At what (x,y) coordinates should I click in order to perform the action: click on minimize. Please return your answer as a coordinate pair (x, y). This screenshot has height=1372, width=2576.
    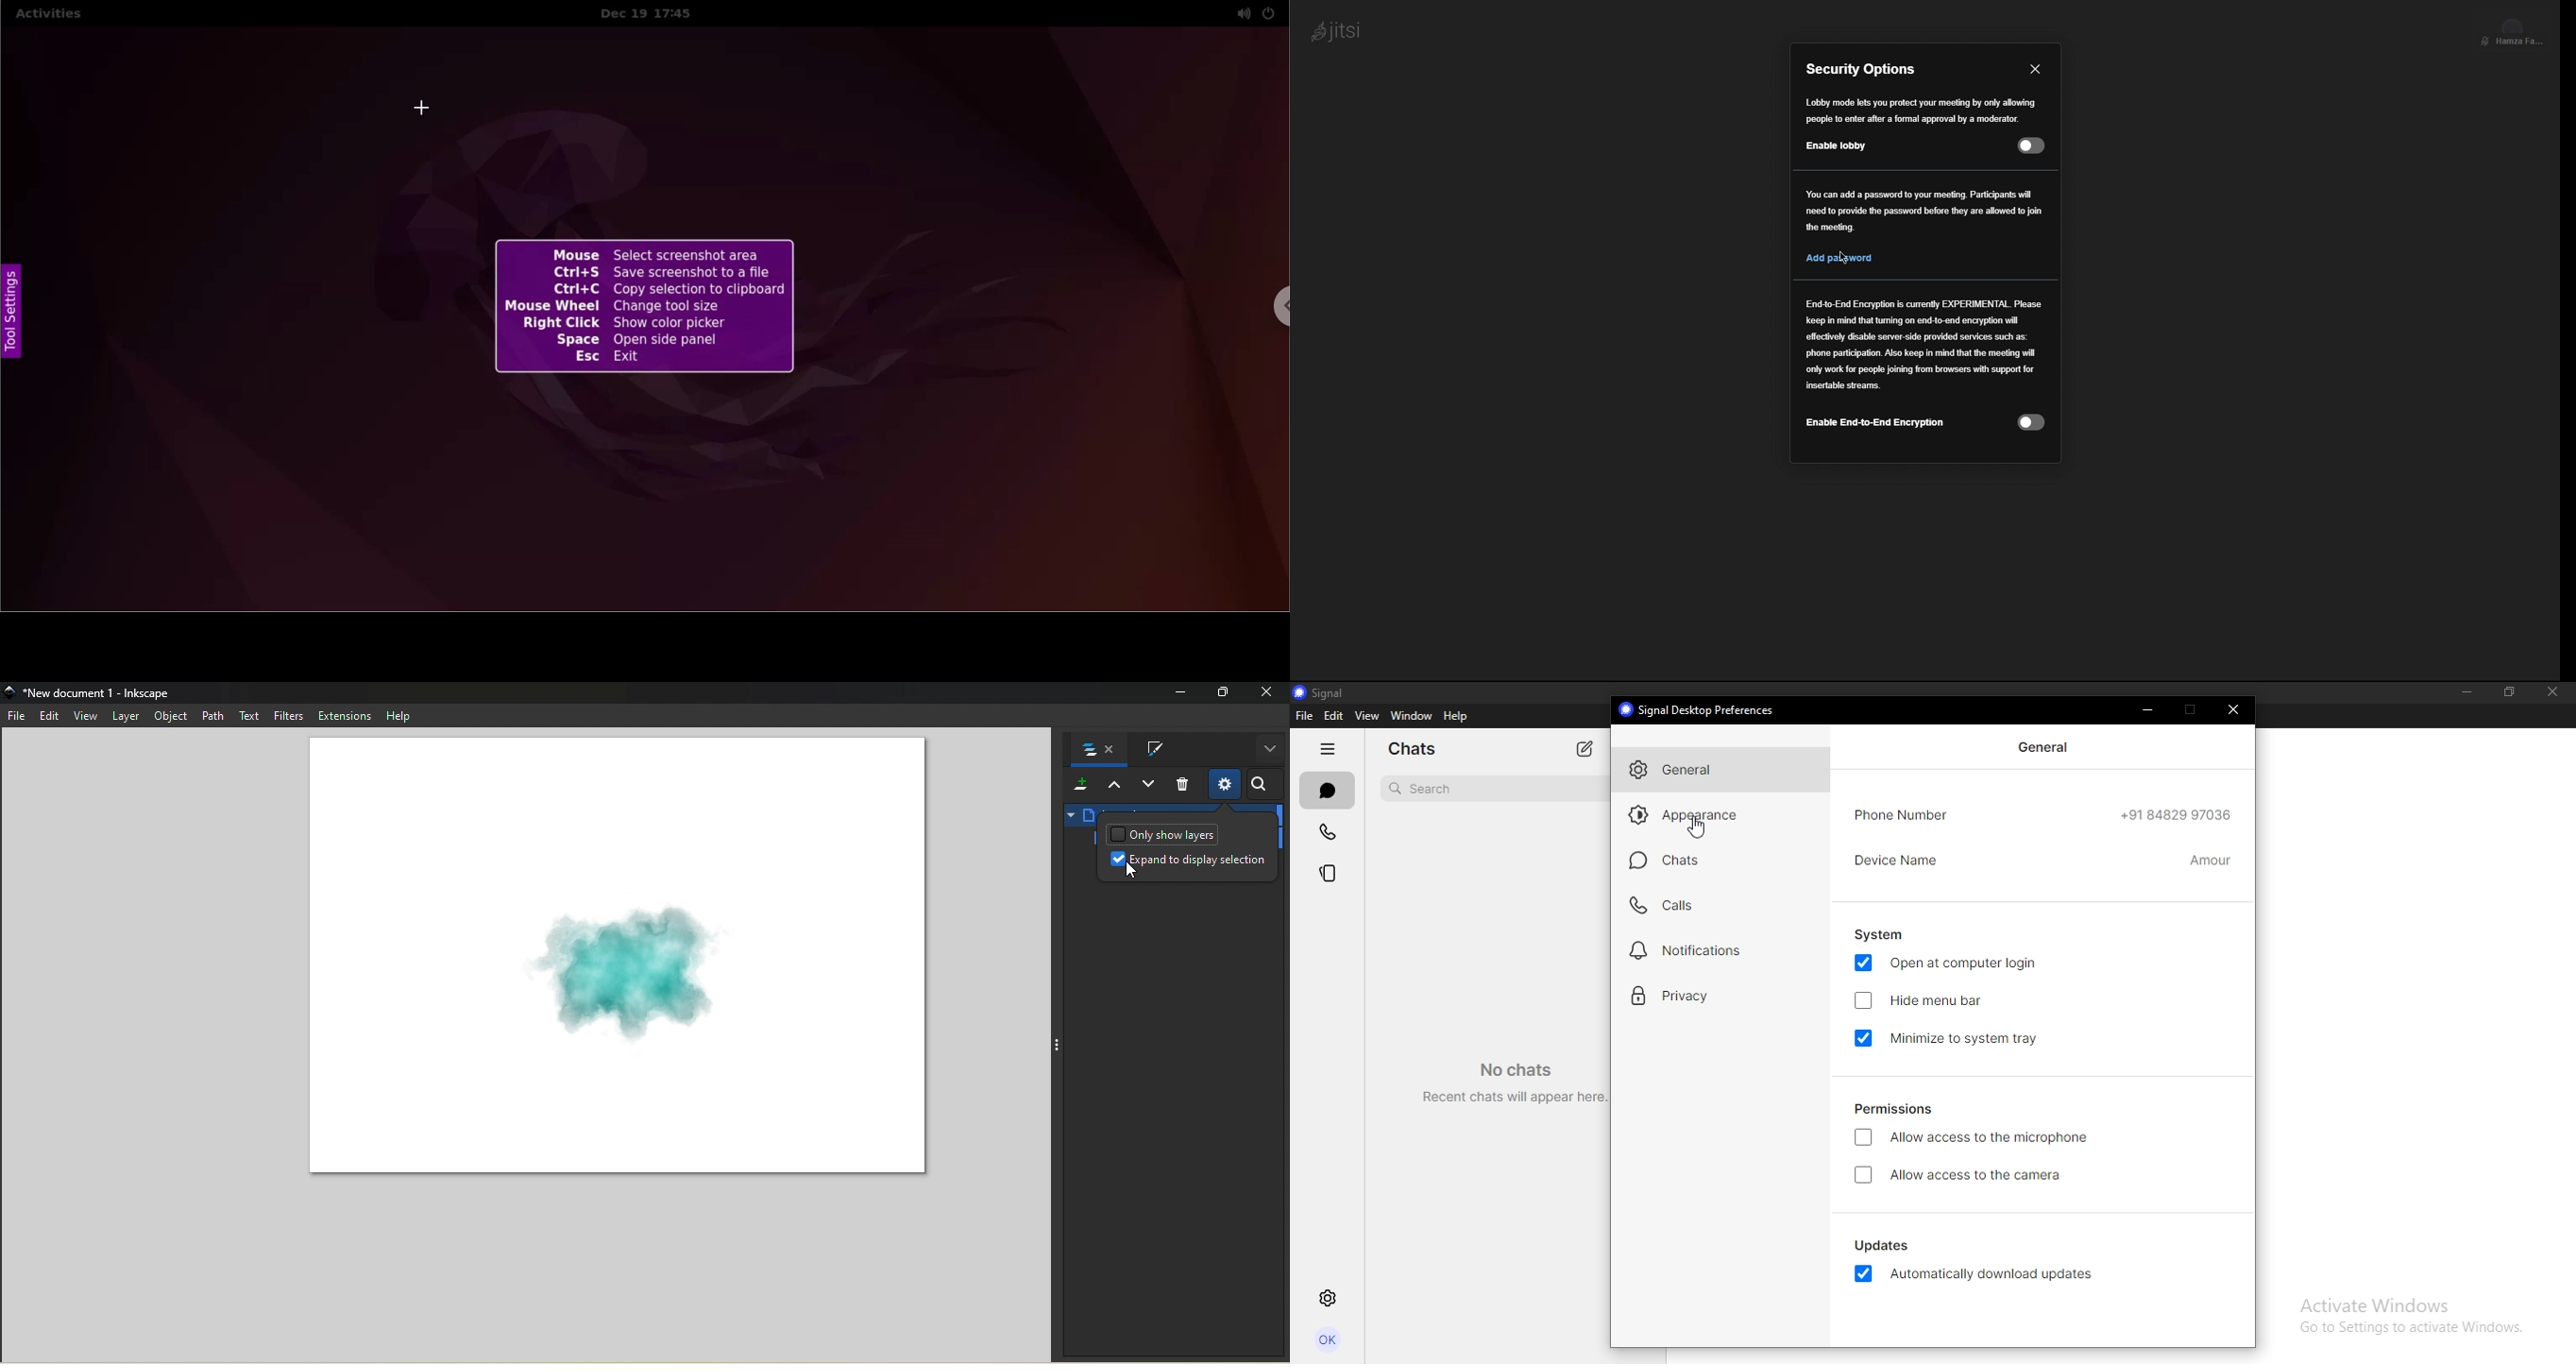
    Looking at the image, I should click on (2461, 690).